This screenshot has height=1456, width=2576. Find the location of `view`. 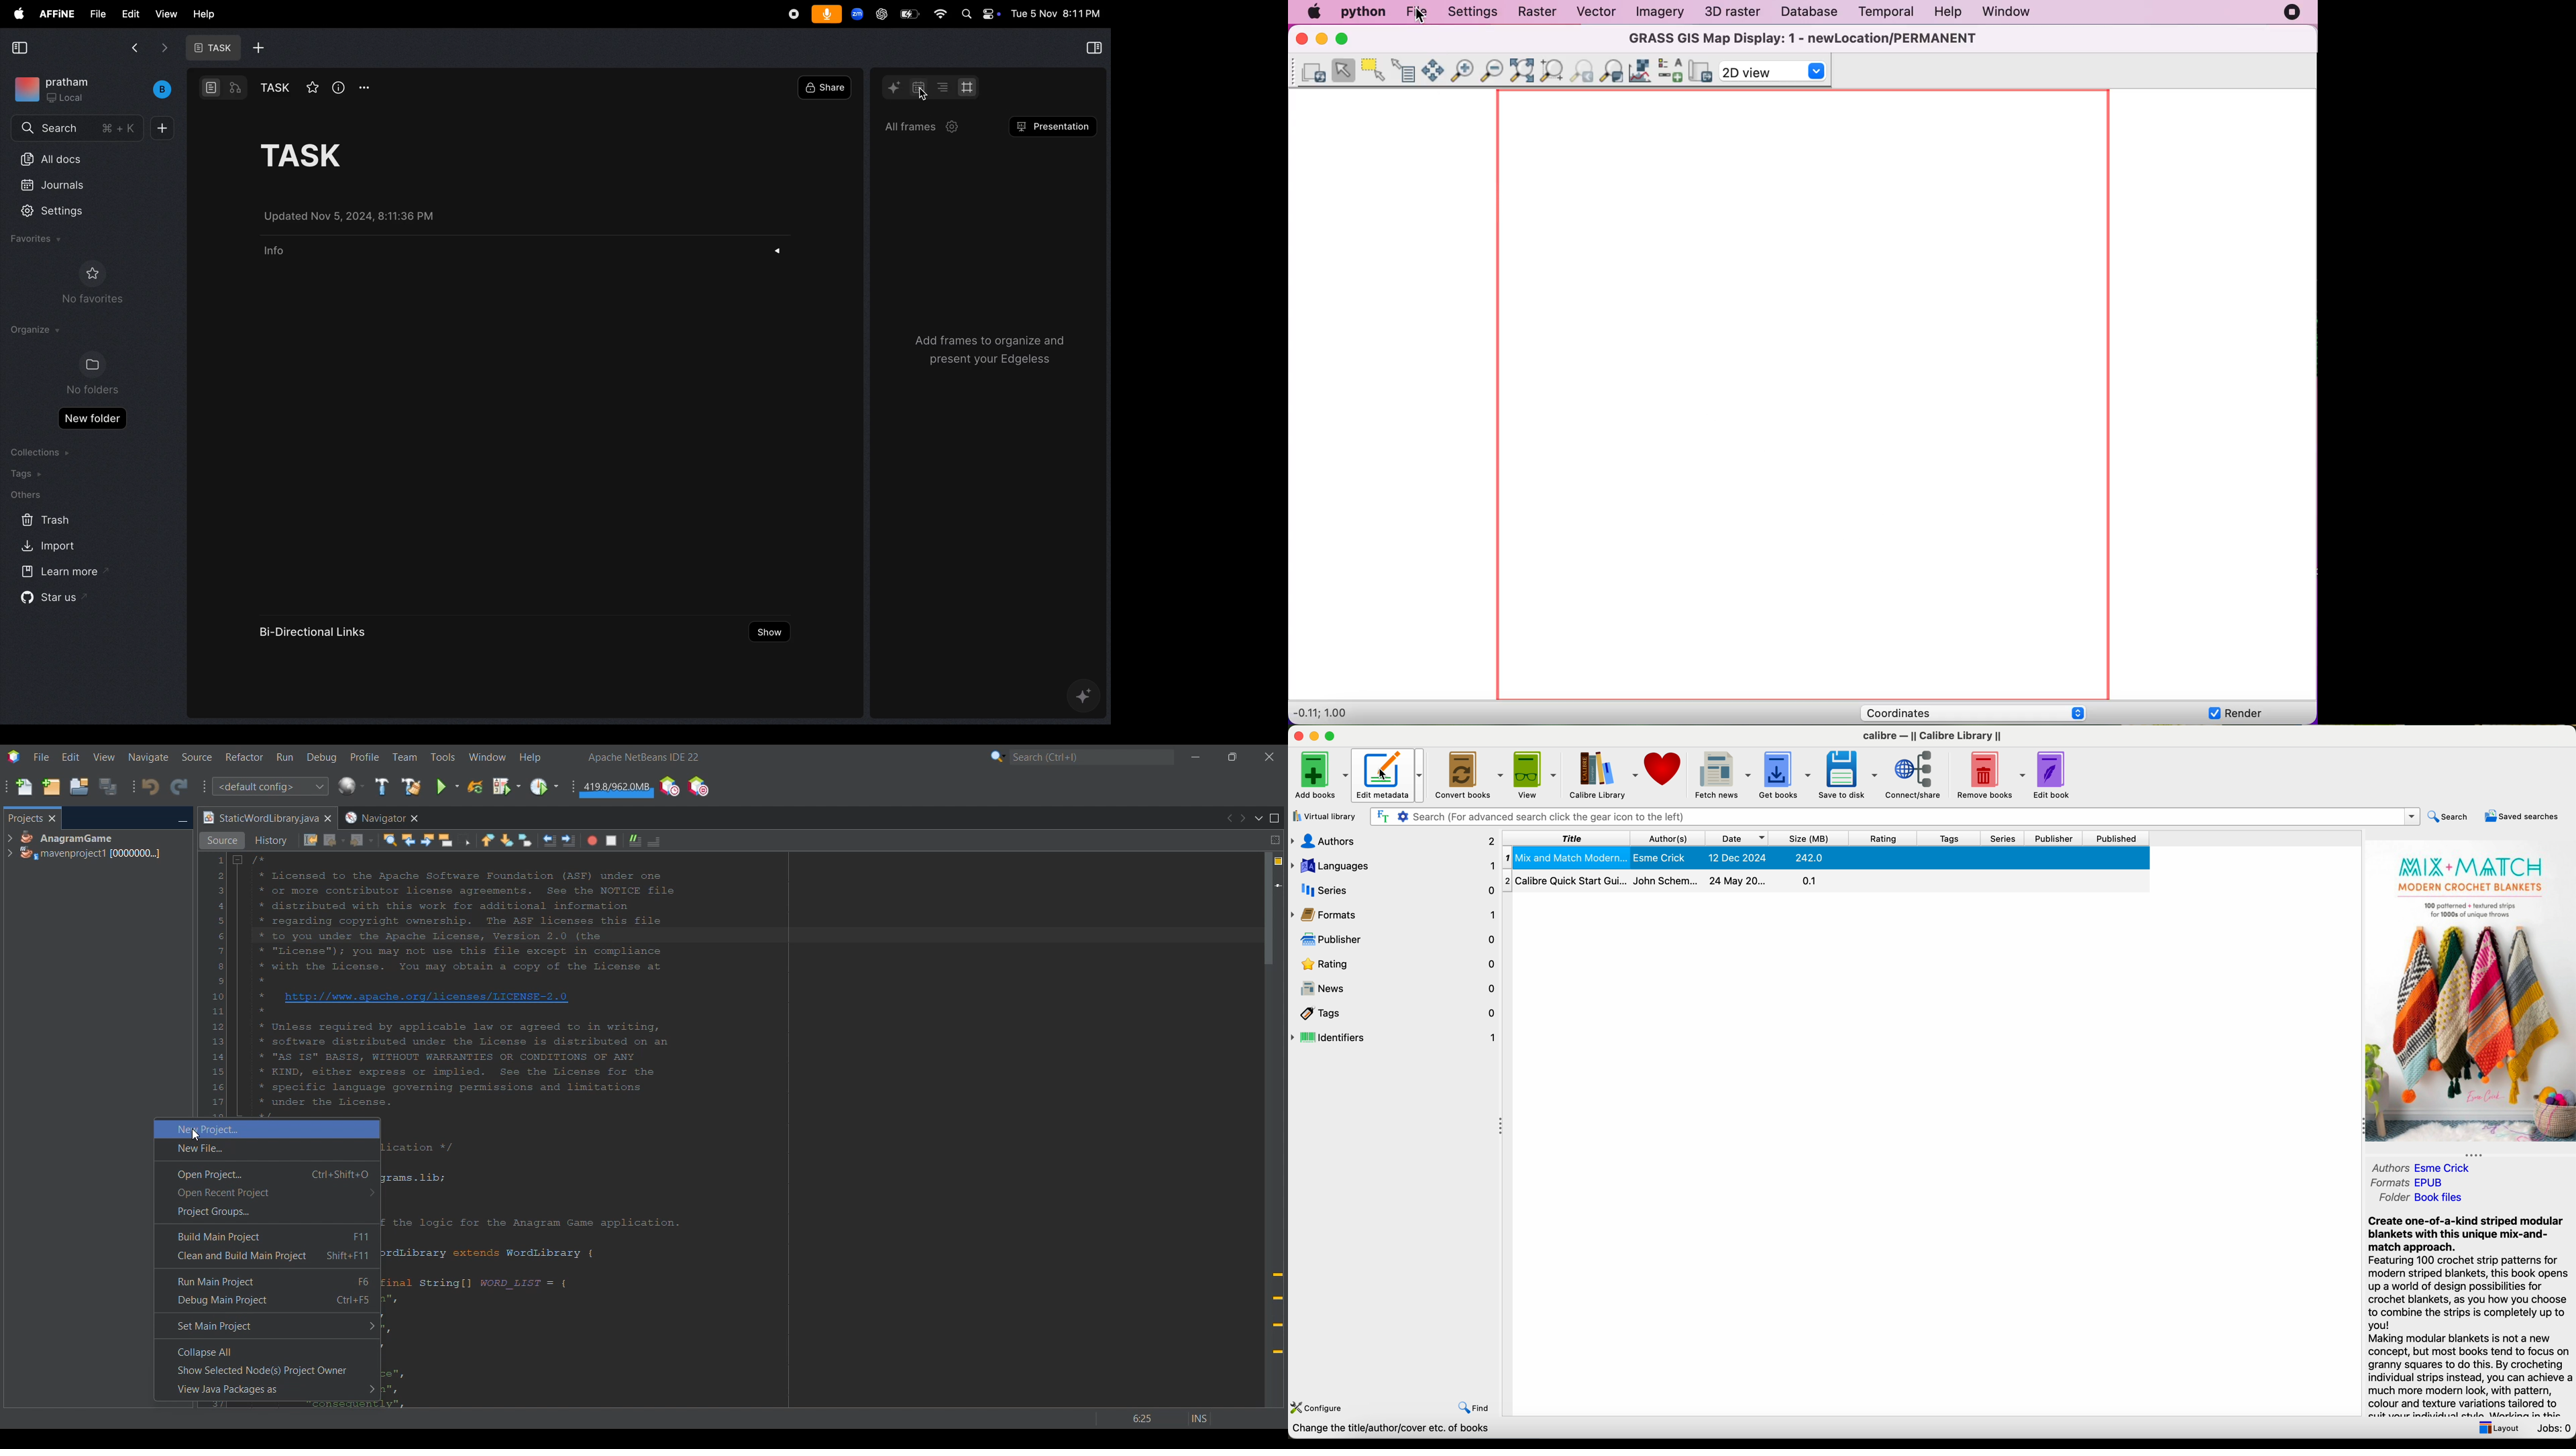

view is located at coordinates (1537, 773).